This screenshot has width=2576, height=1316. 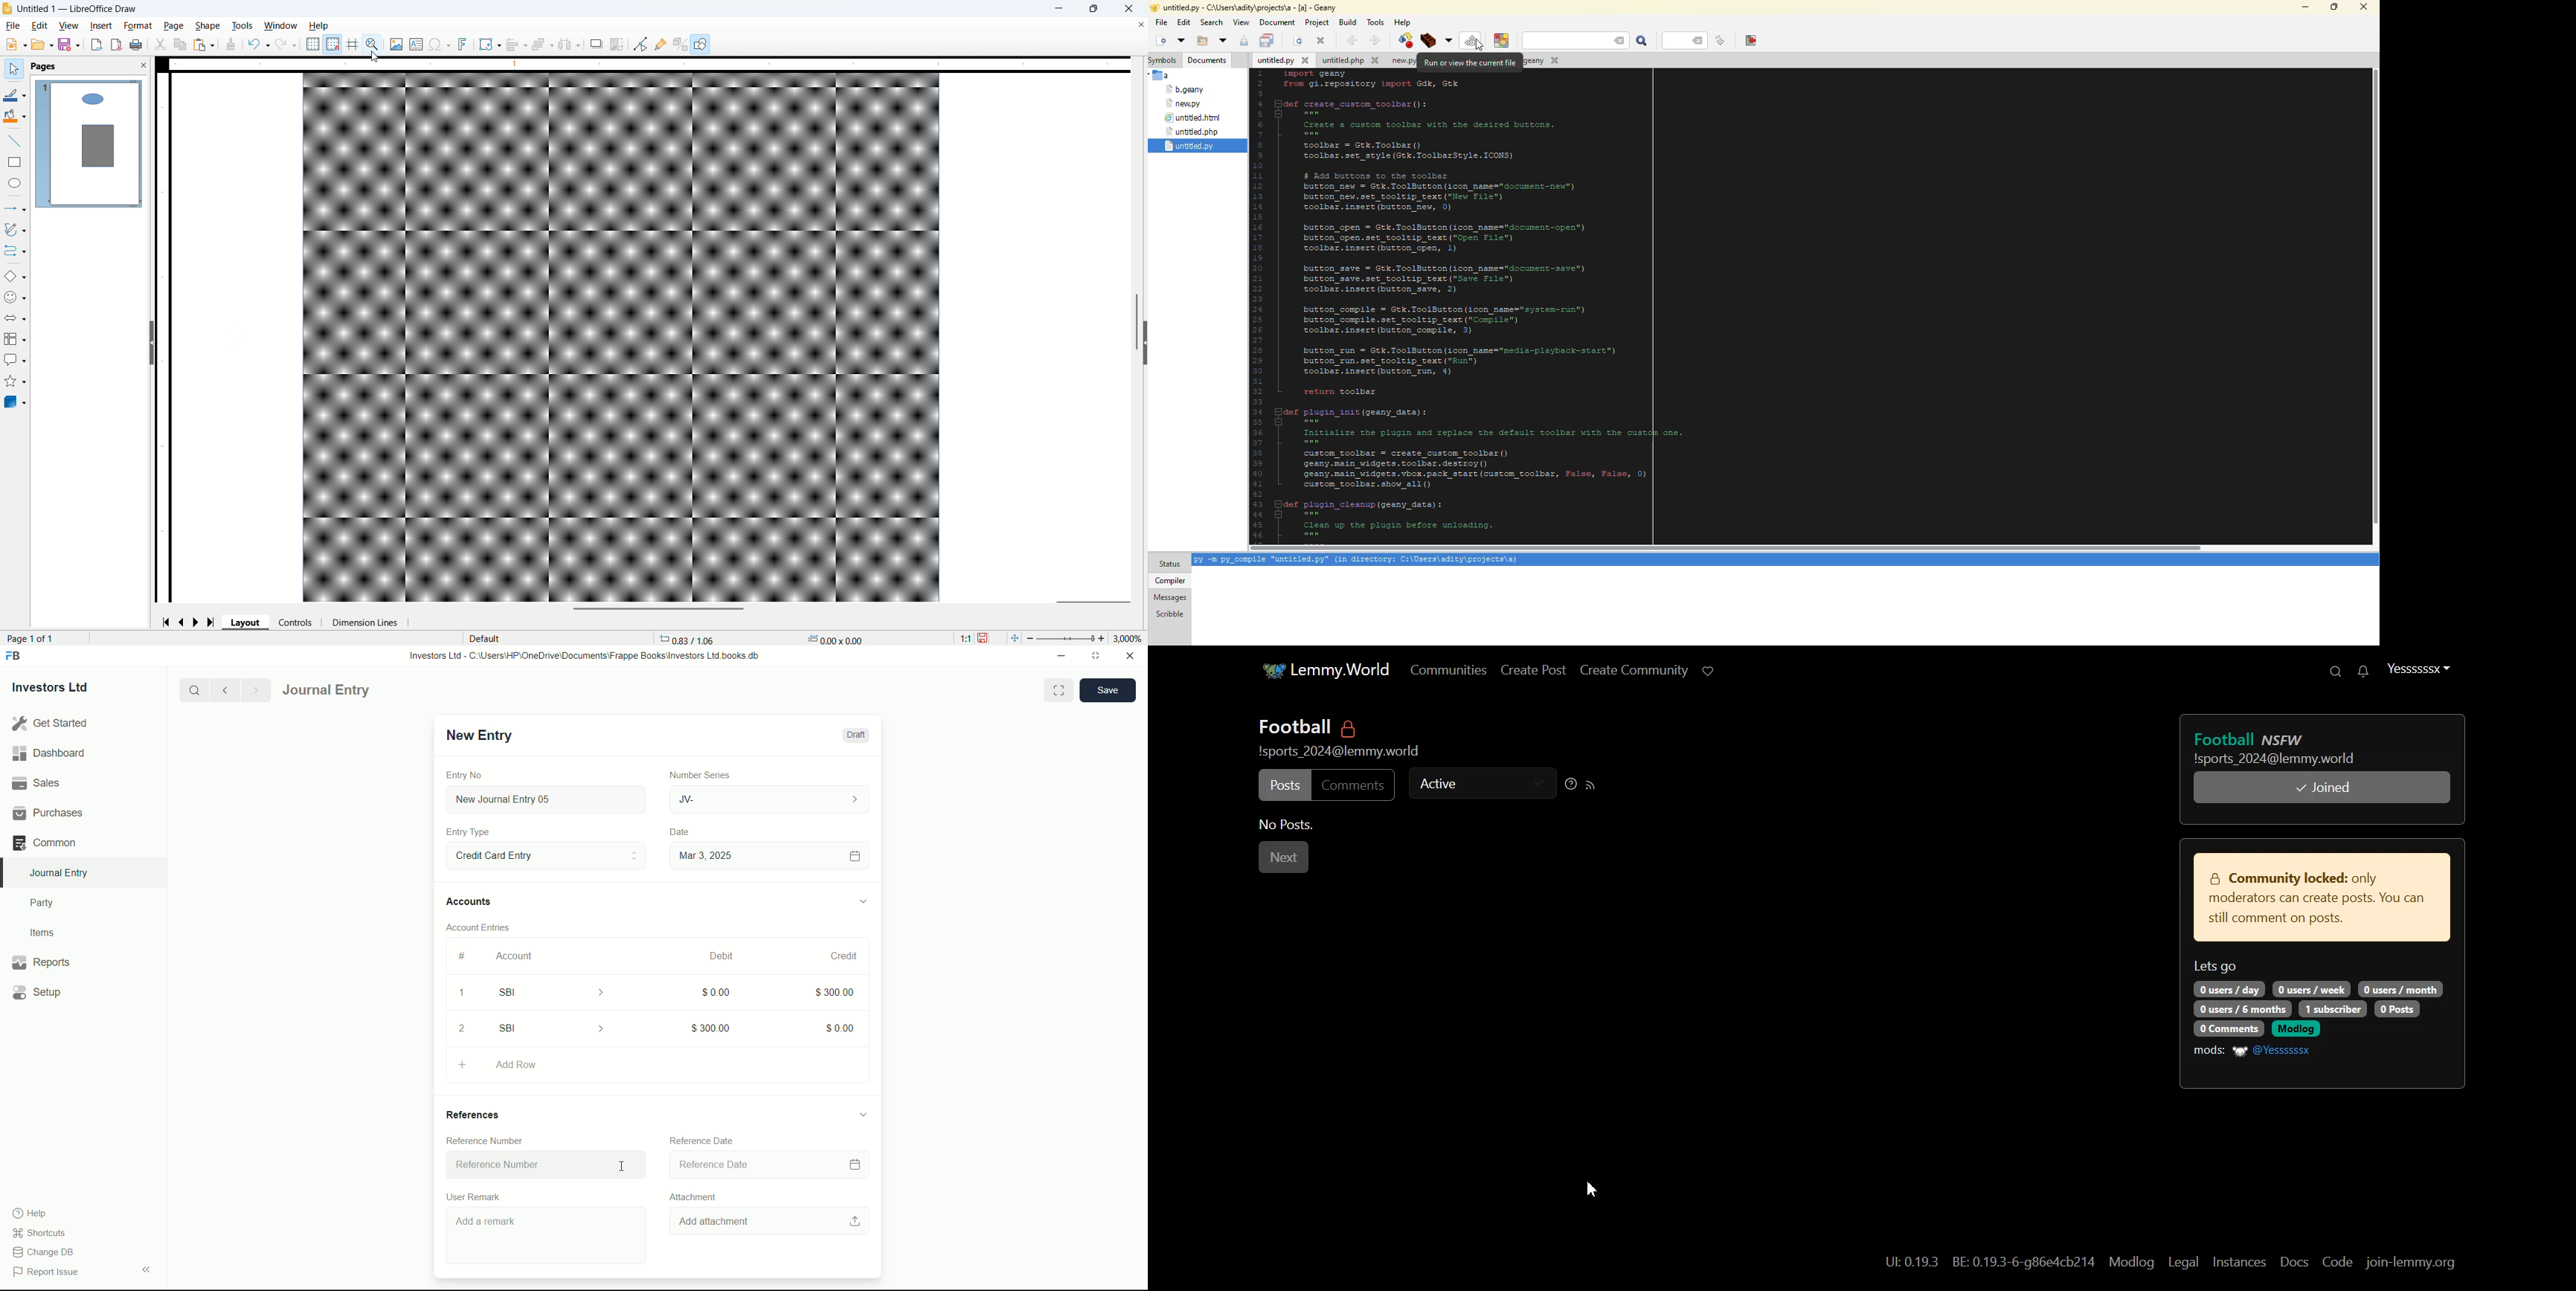 What do you see at coordinates (136, 44) in the screenshot?
I see `Print ` at bounding box center [136, 44].